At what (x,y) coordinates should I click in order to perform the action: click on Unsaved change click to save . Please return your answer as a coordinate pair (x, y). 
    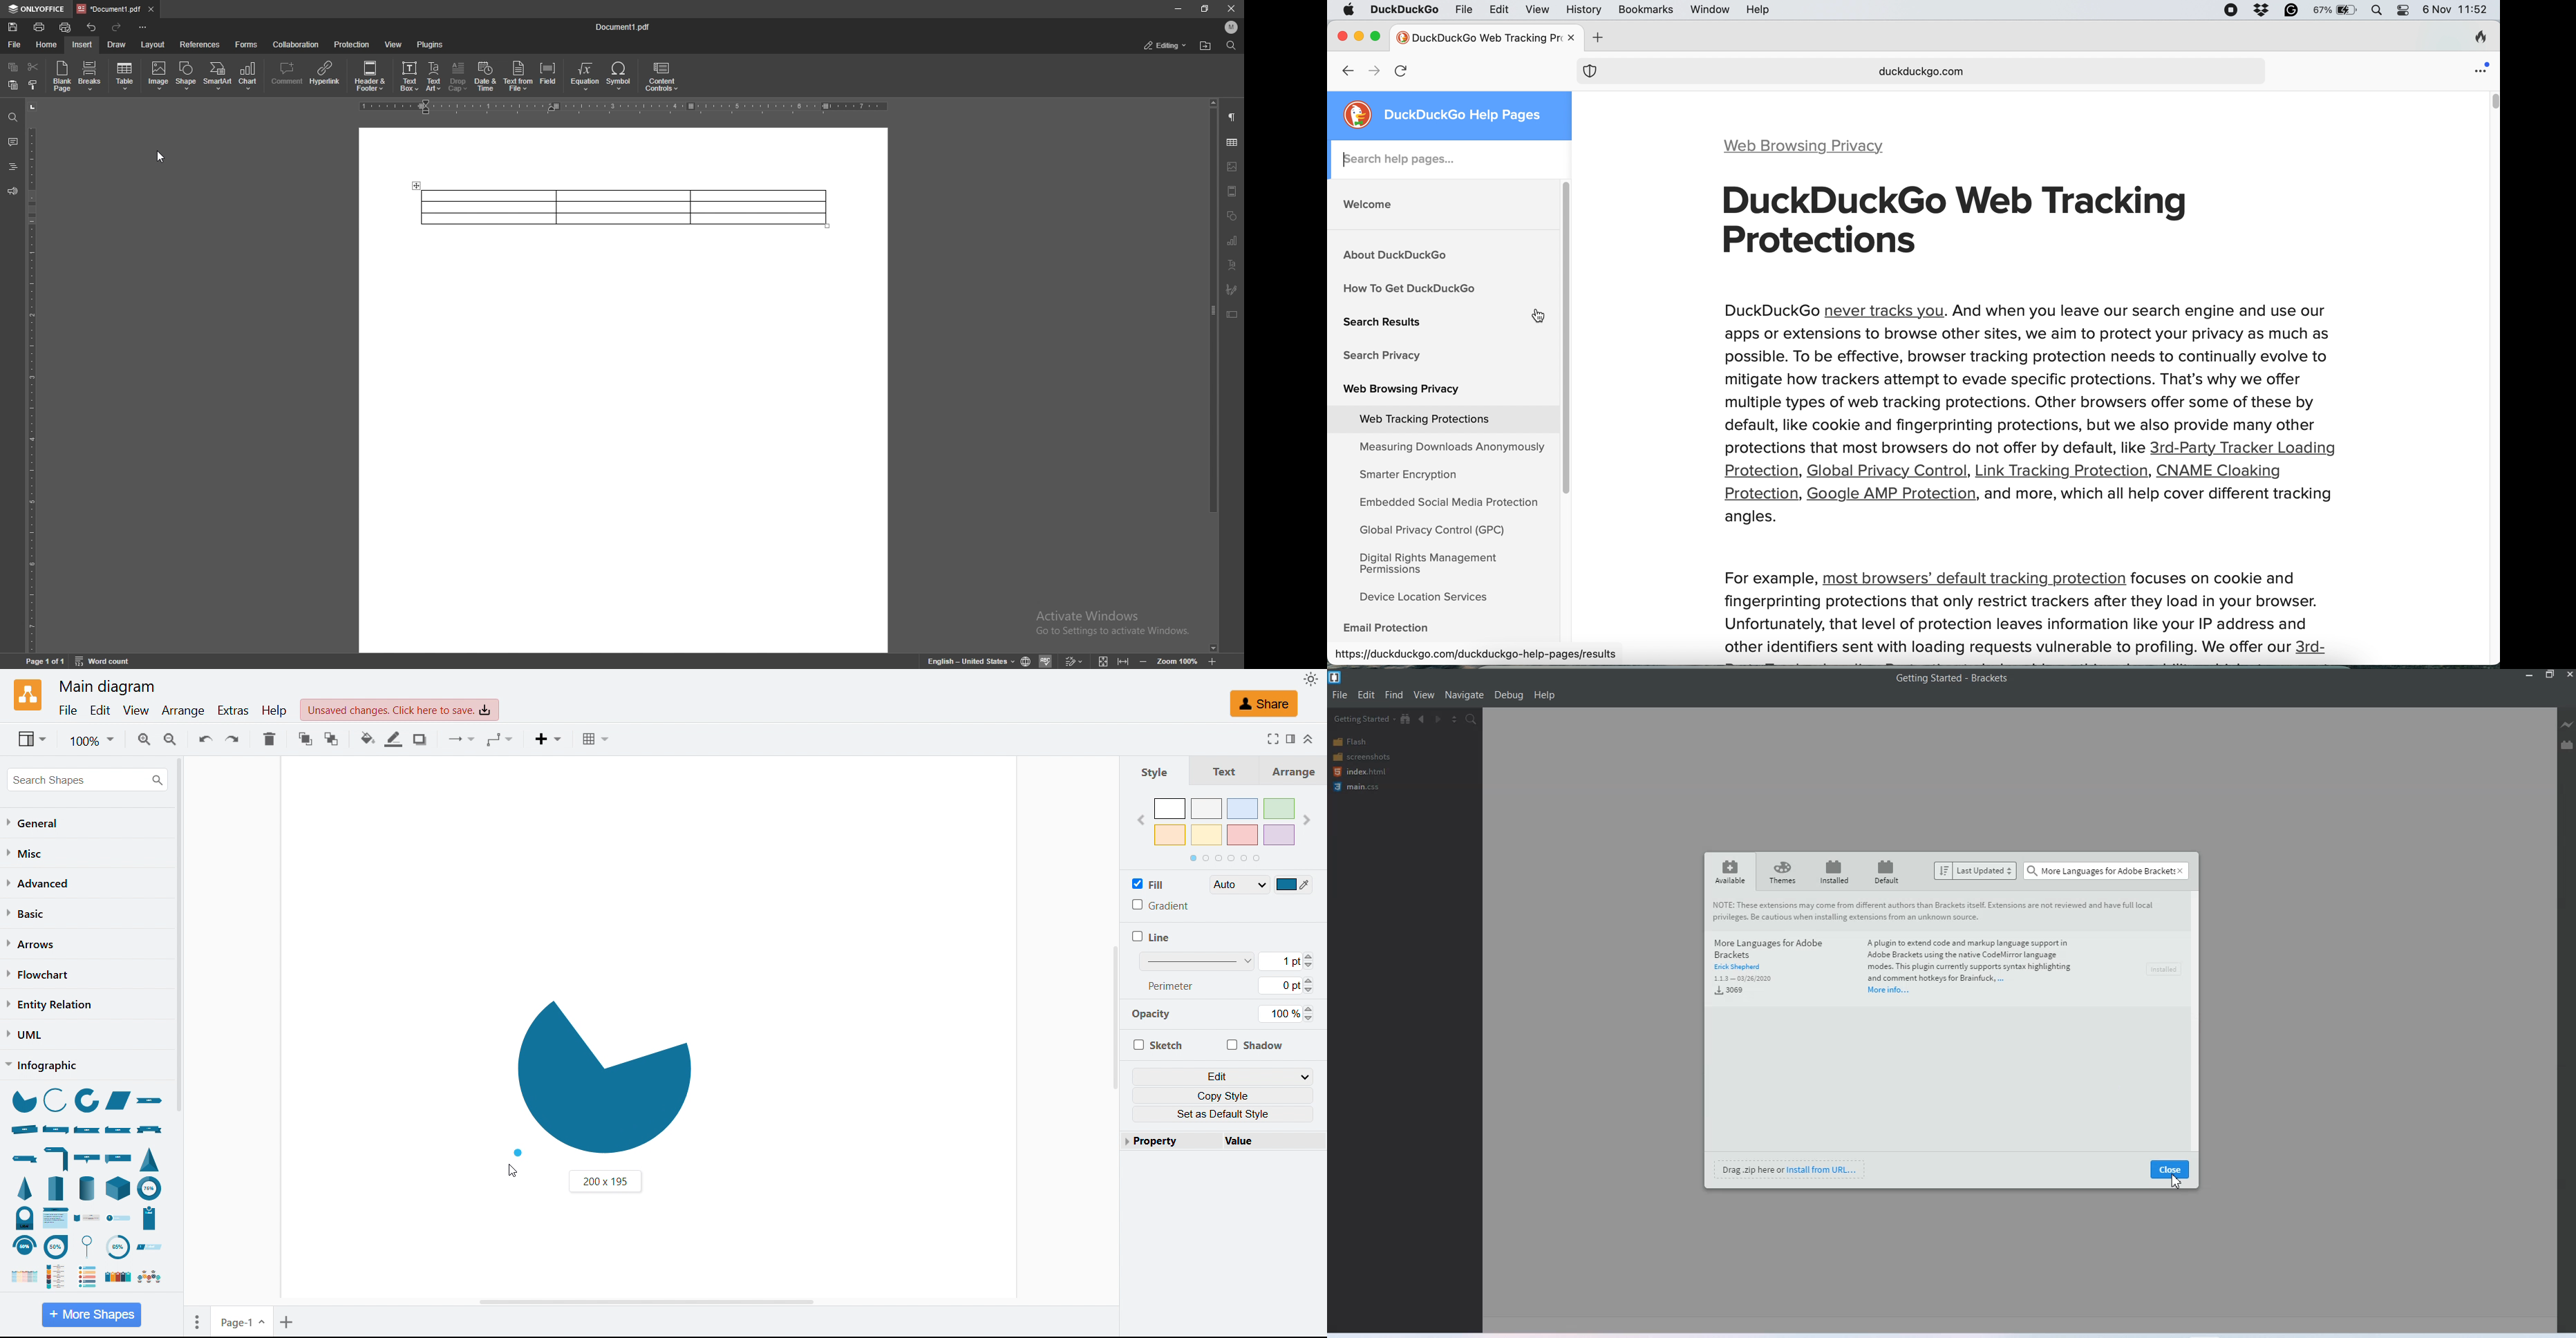
    Looking at the image, I should click on (399, 710).